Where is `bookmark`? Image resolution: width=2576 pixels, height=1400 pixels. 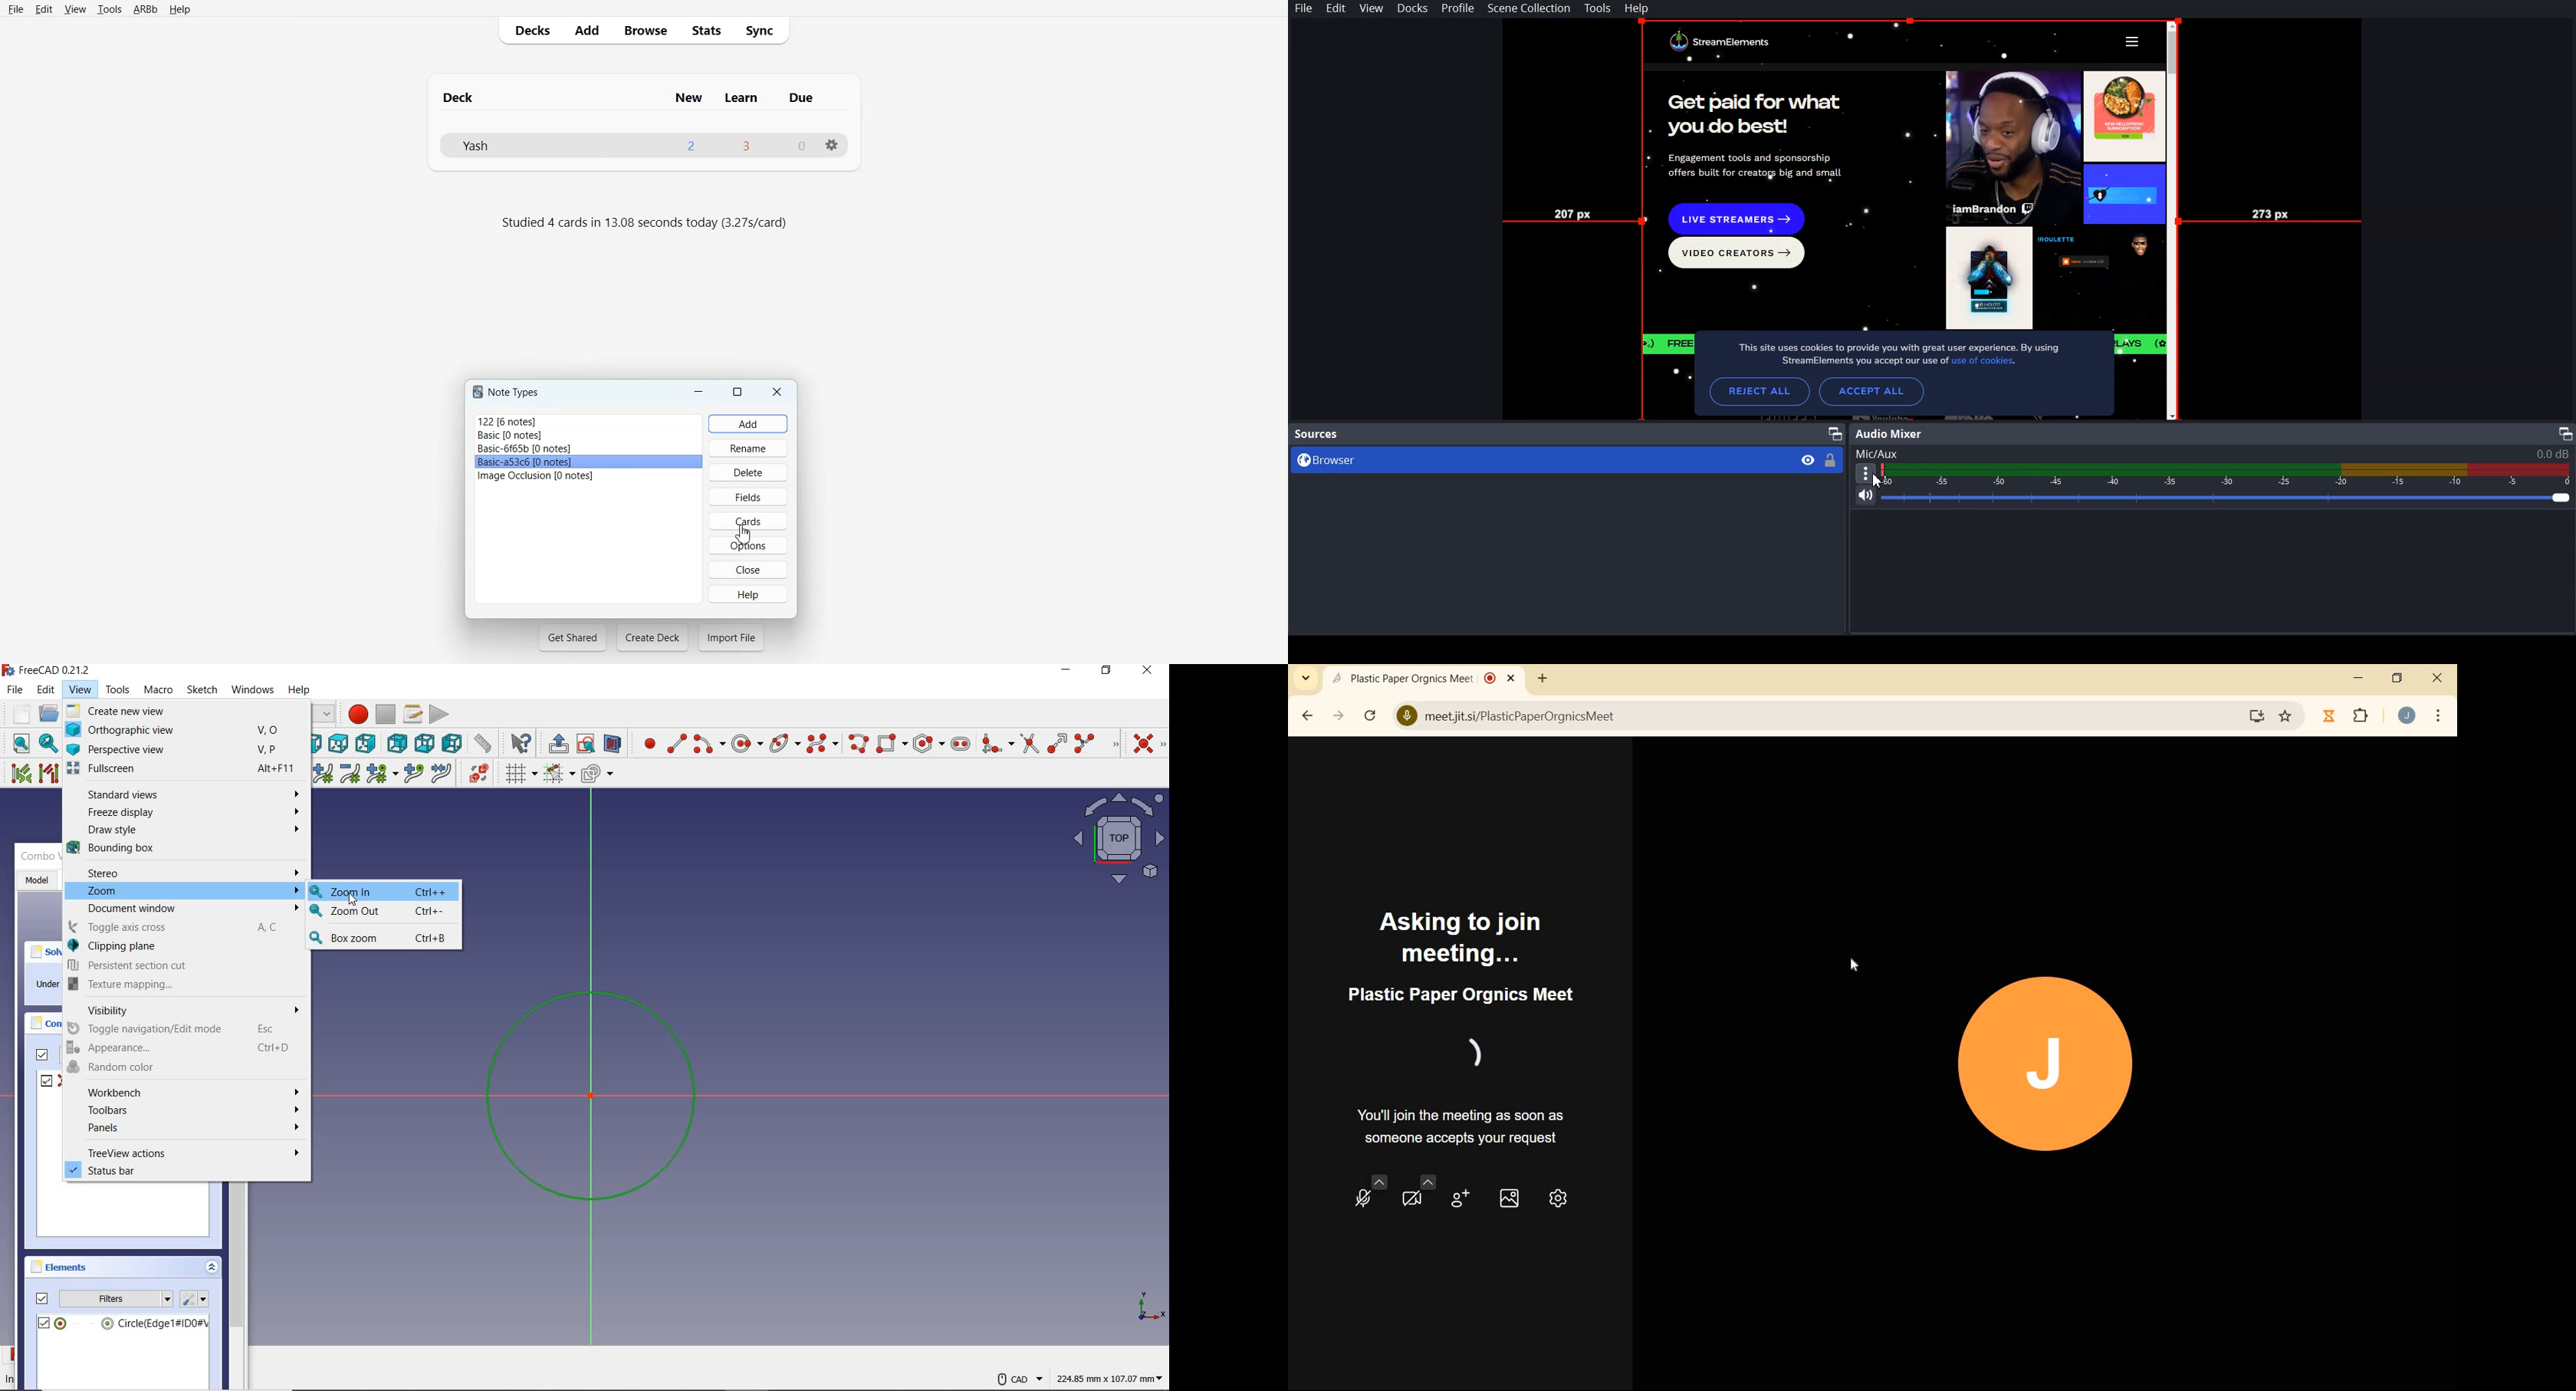
bookmark is located at coordinates (2287, 716).